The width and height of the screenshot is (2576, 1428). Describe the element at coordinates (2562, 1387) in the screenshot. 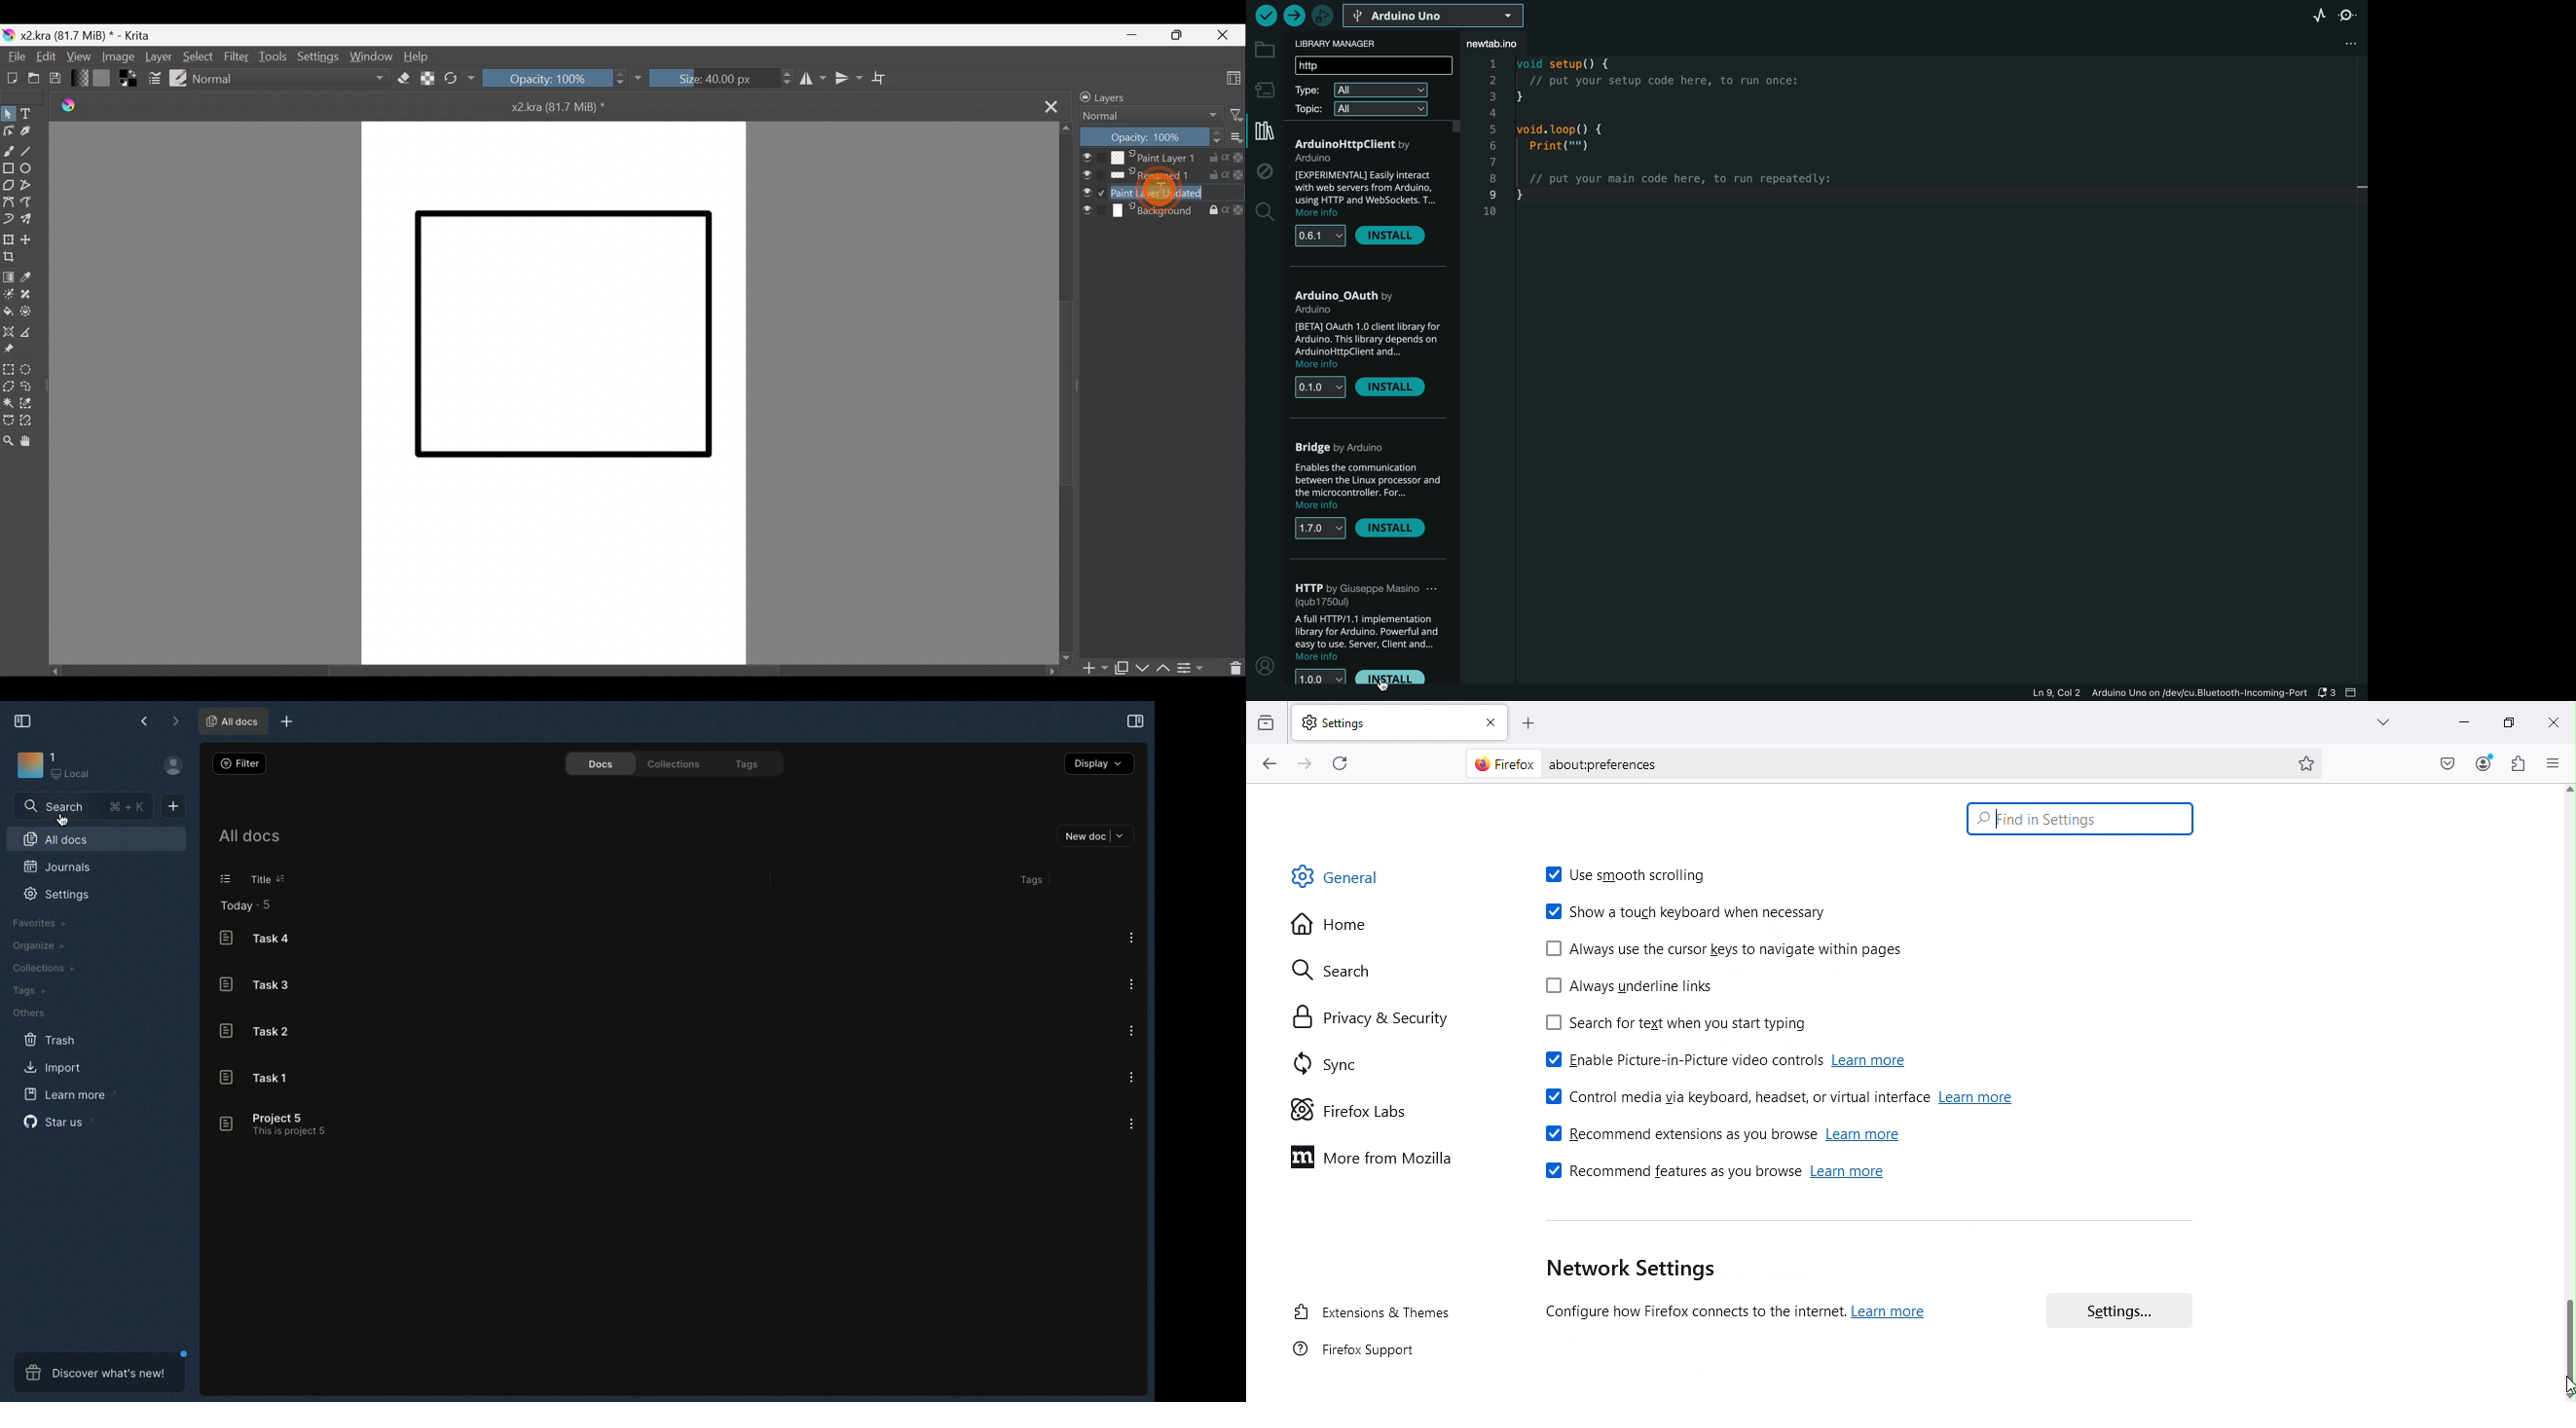

I see `cursor` at that location.